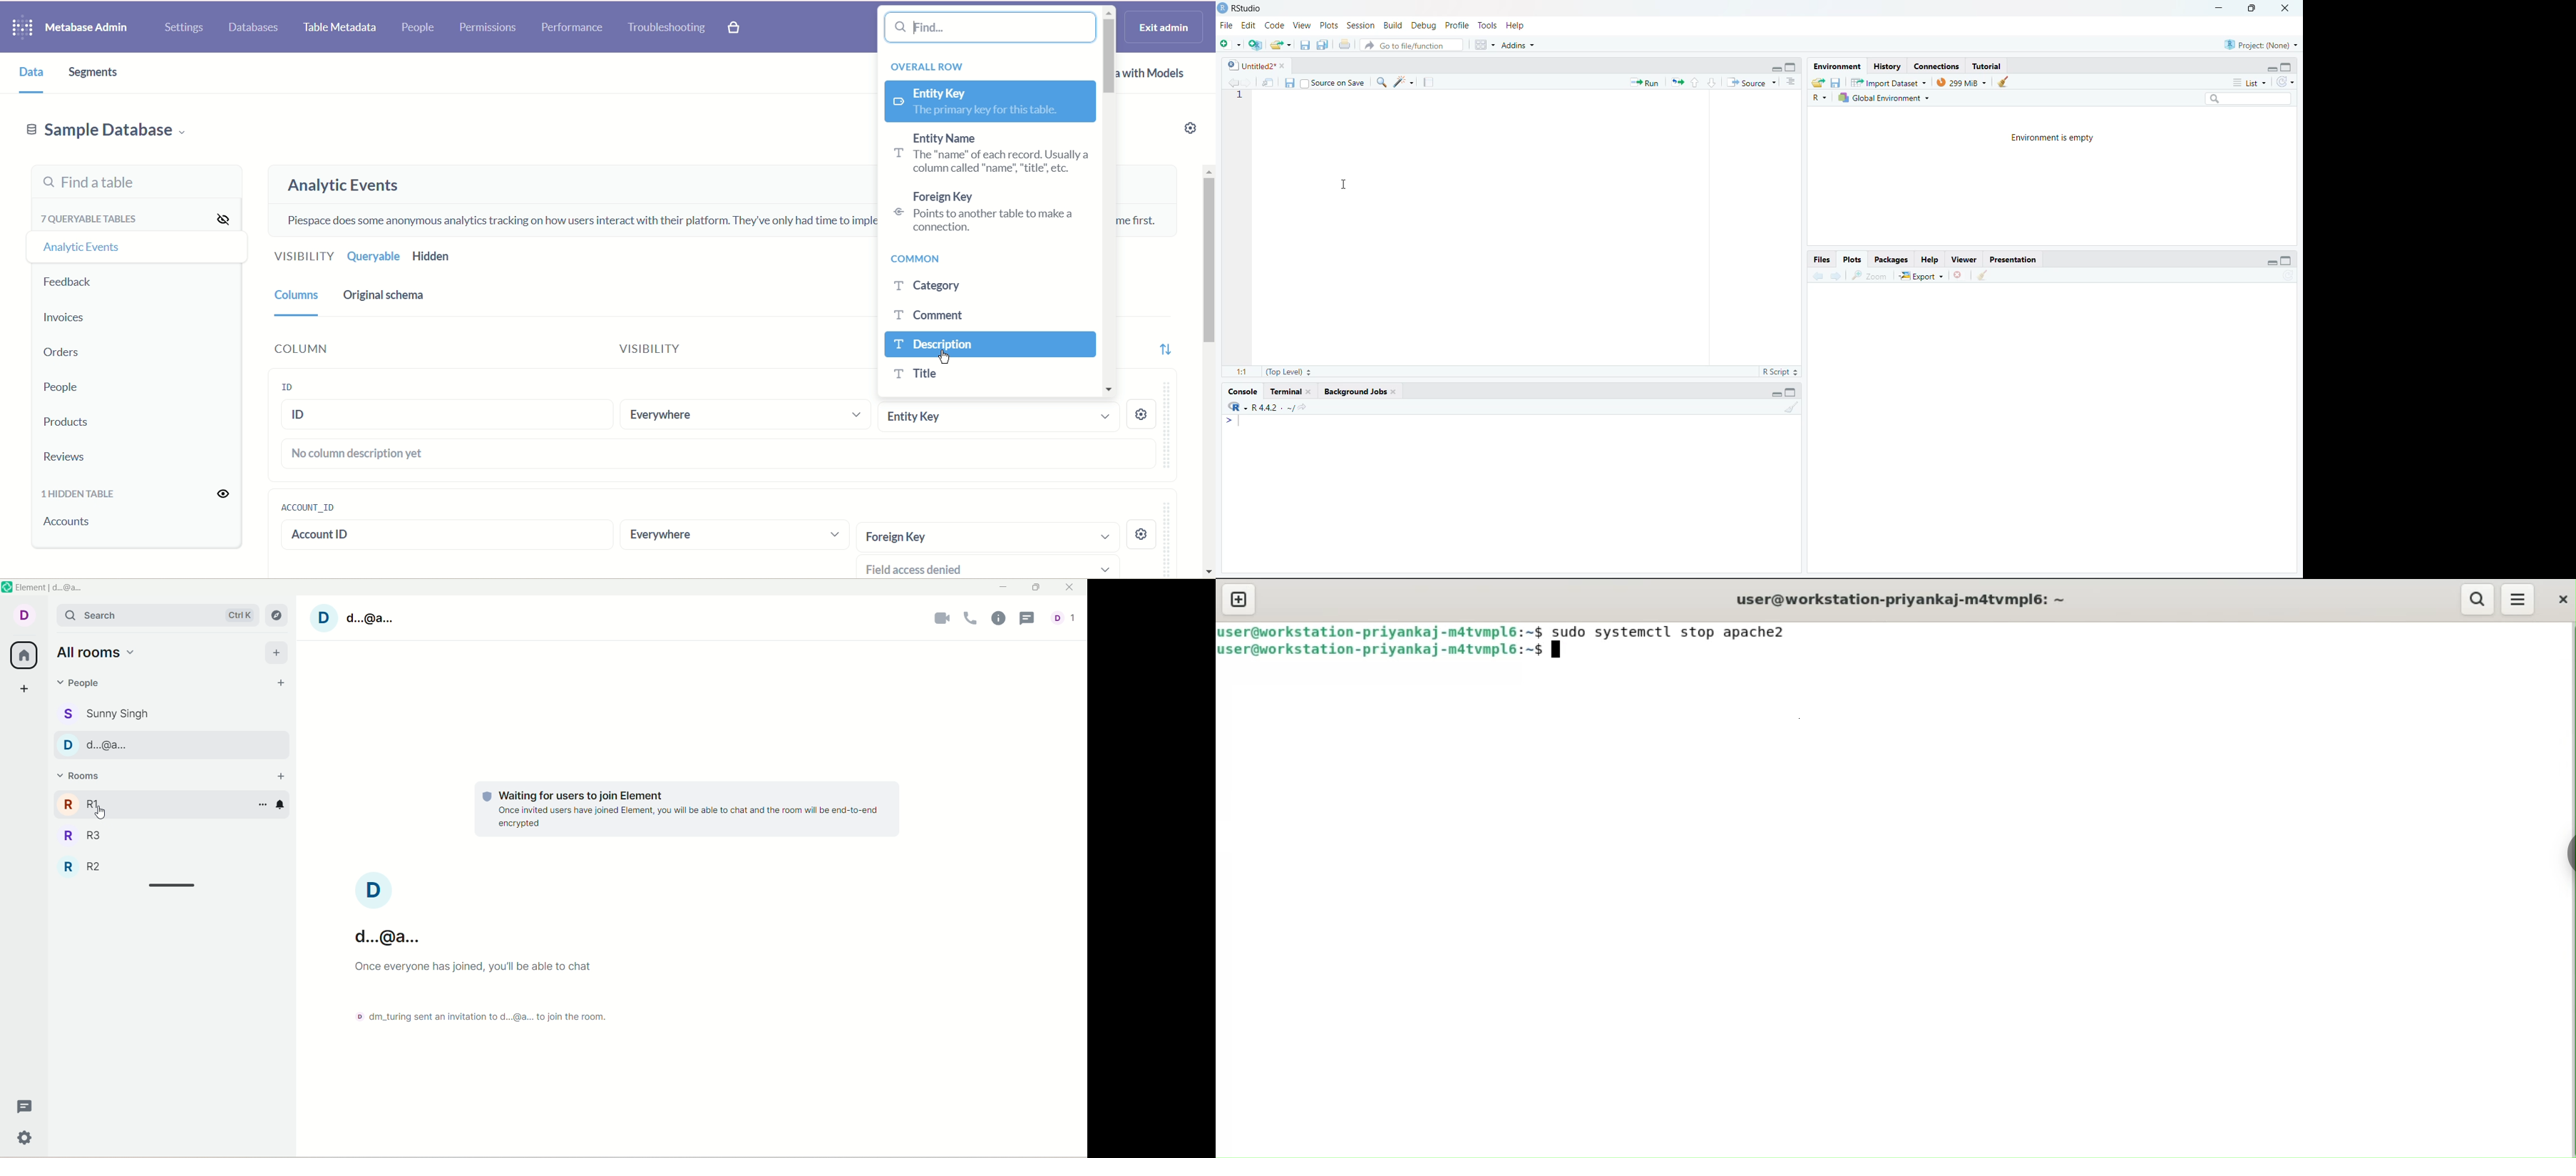 This screenshot has width=2576, height=1176. I want to click on Terminal, so click(1285, 391).